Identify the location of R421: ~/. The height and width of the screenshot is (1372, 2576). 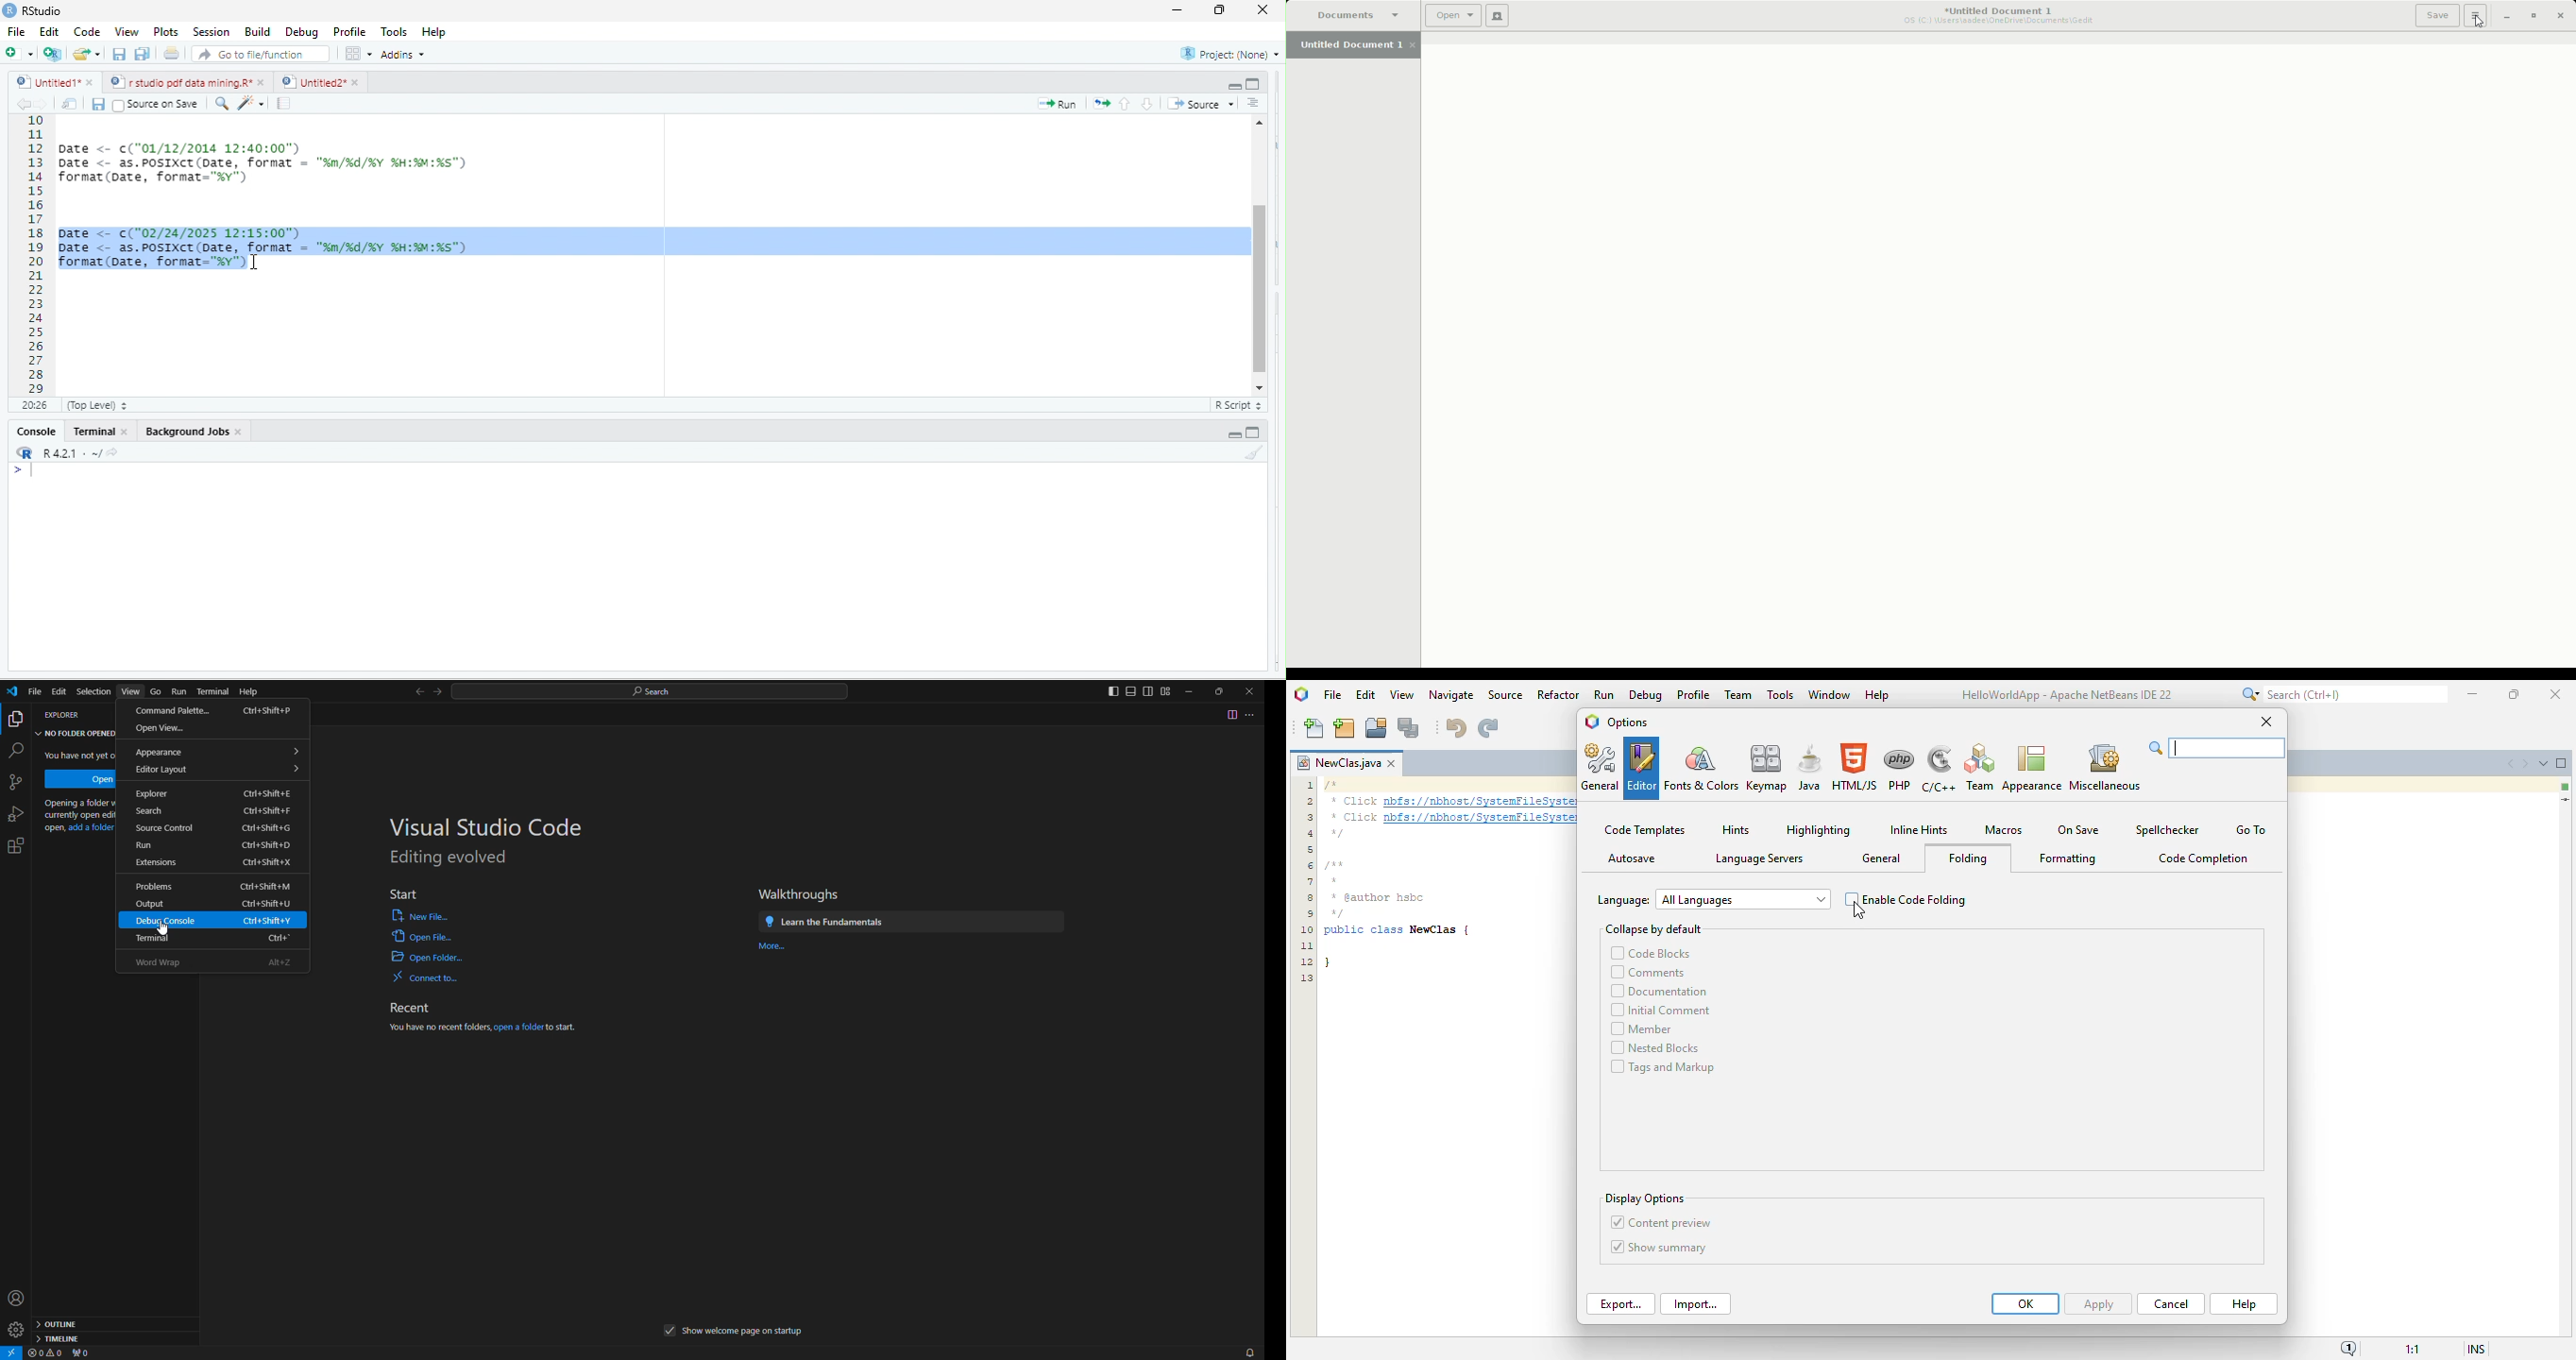
(79, 452).